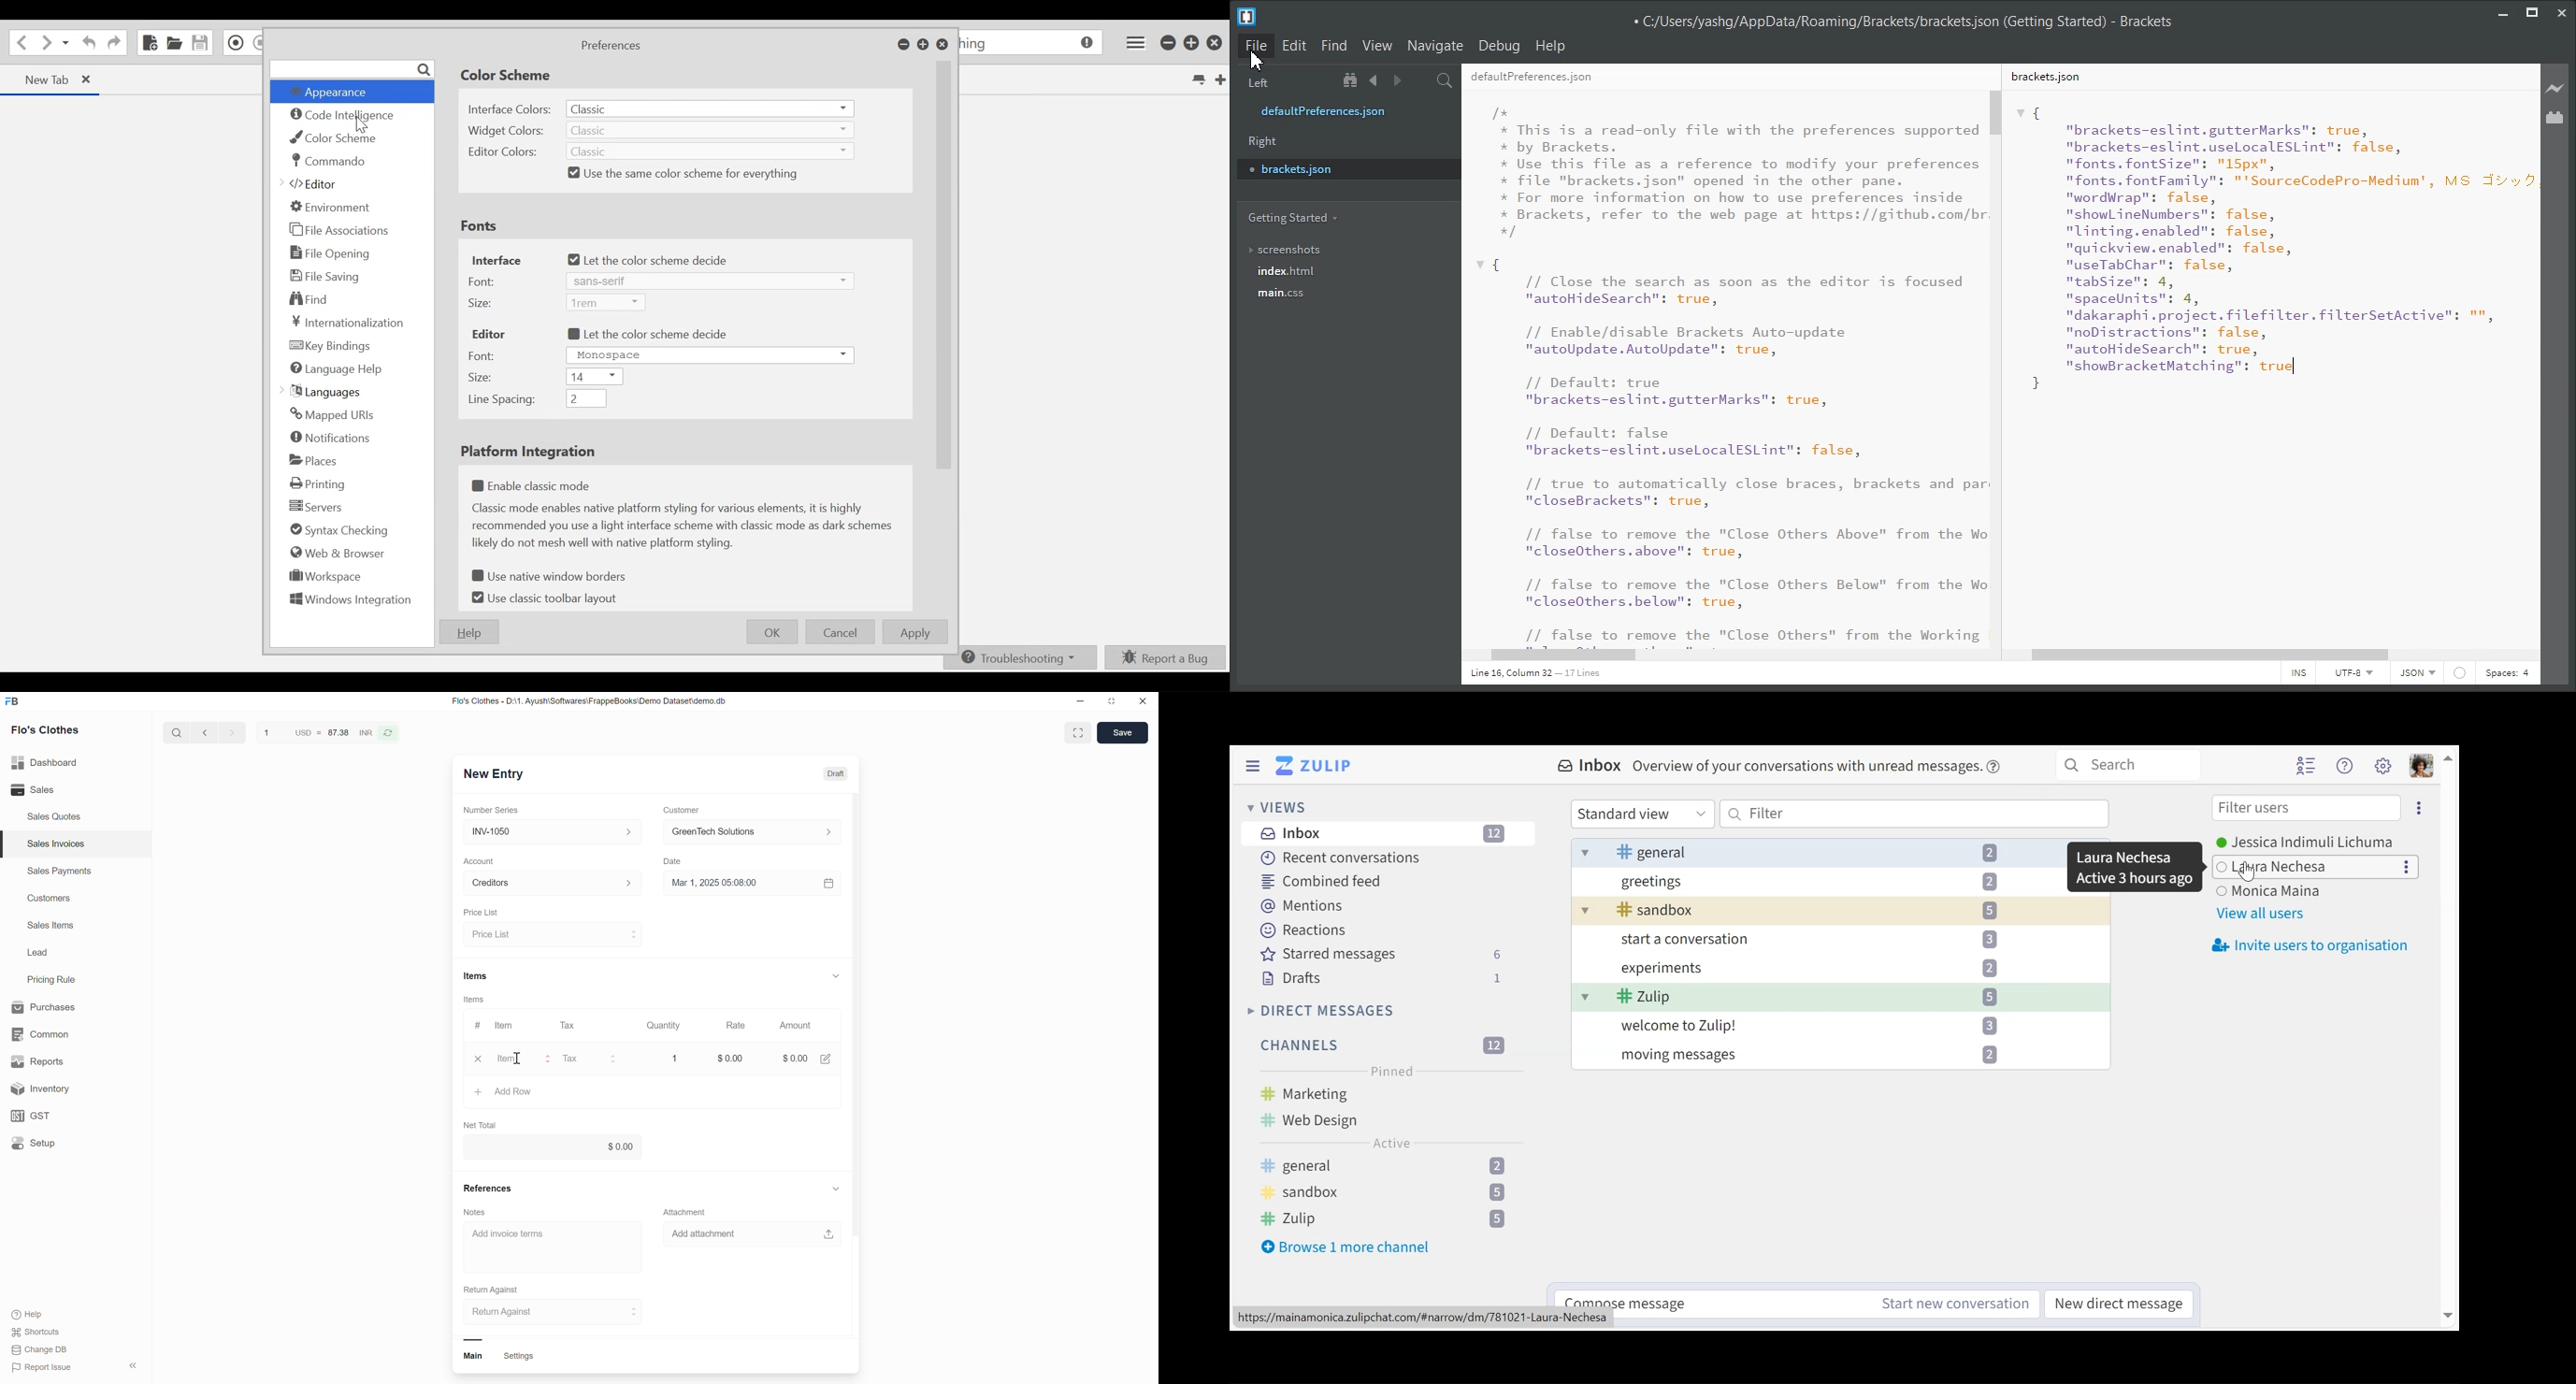 The height and width of the screenshot is (1400, 2576). I want to click on Sales Items, so click(51, 926).